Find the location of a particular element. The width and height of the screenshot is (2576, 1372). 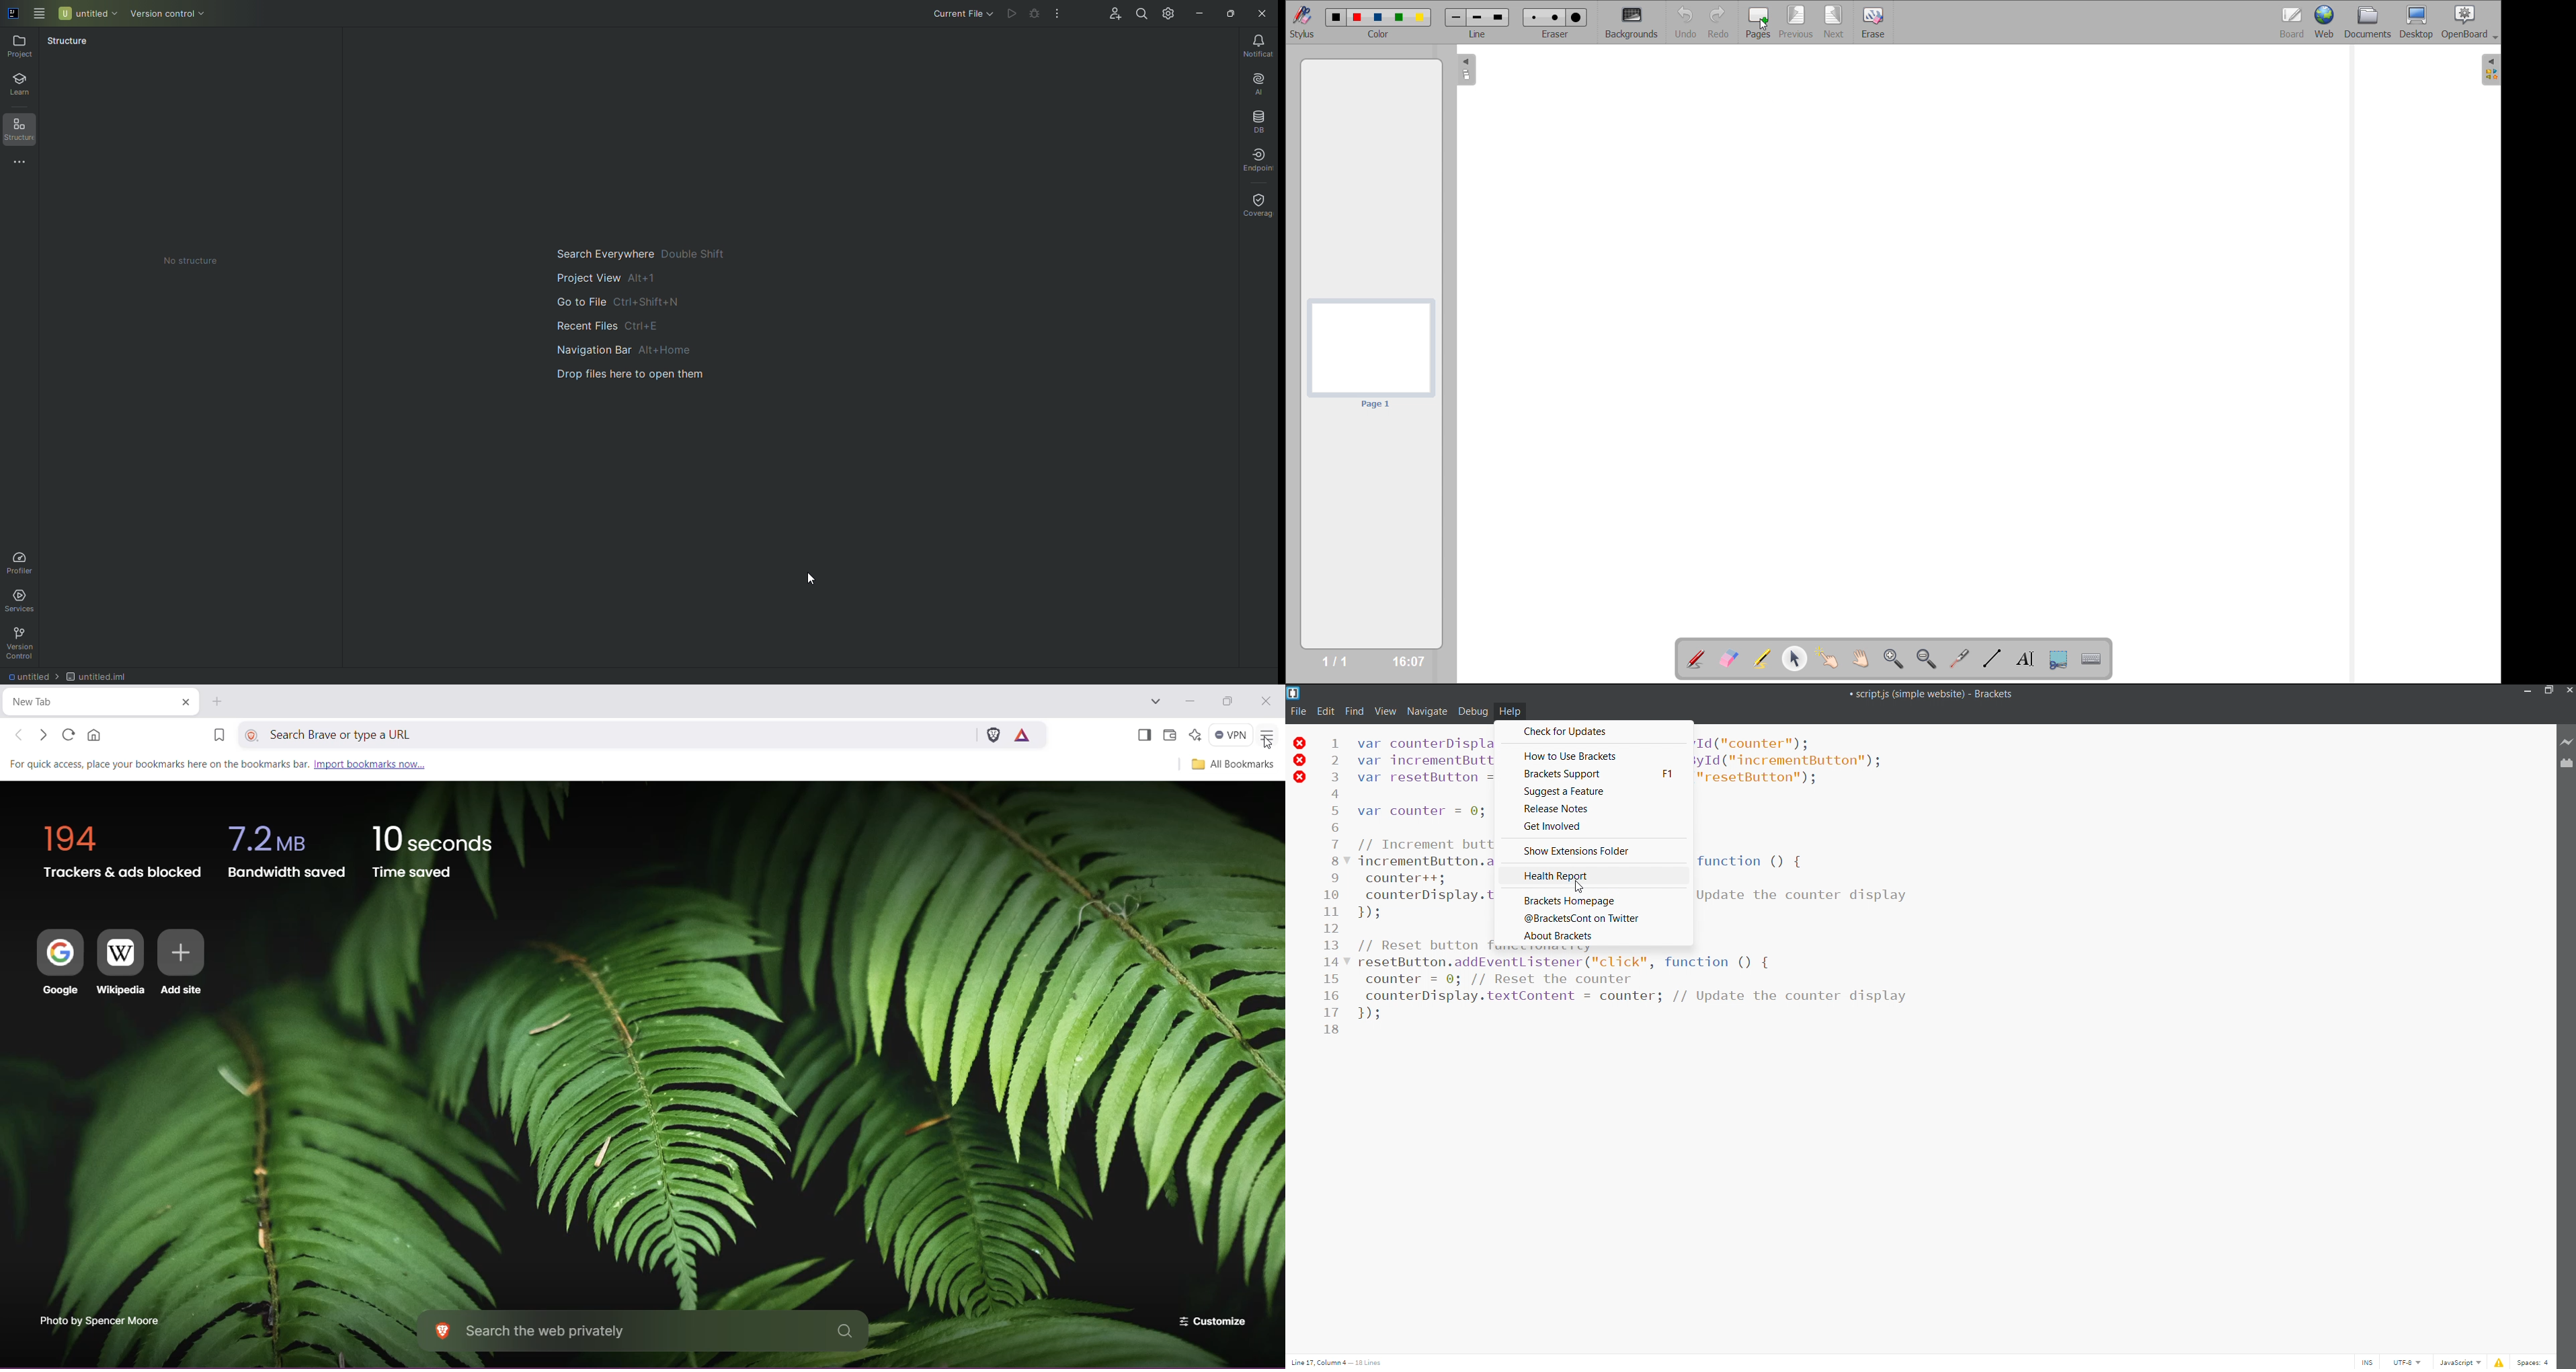

All bookmarks is located at coordinates (1230, 764).